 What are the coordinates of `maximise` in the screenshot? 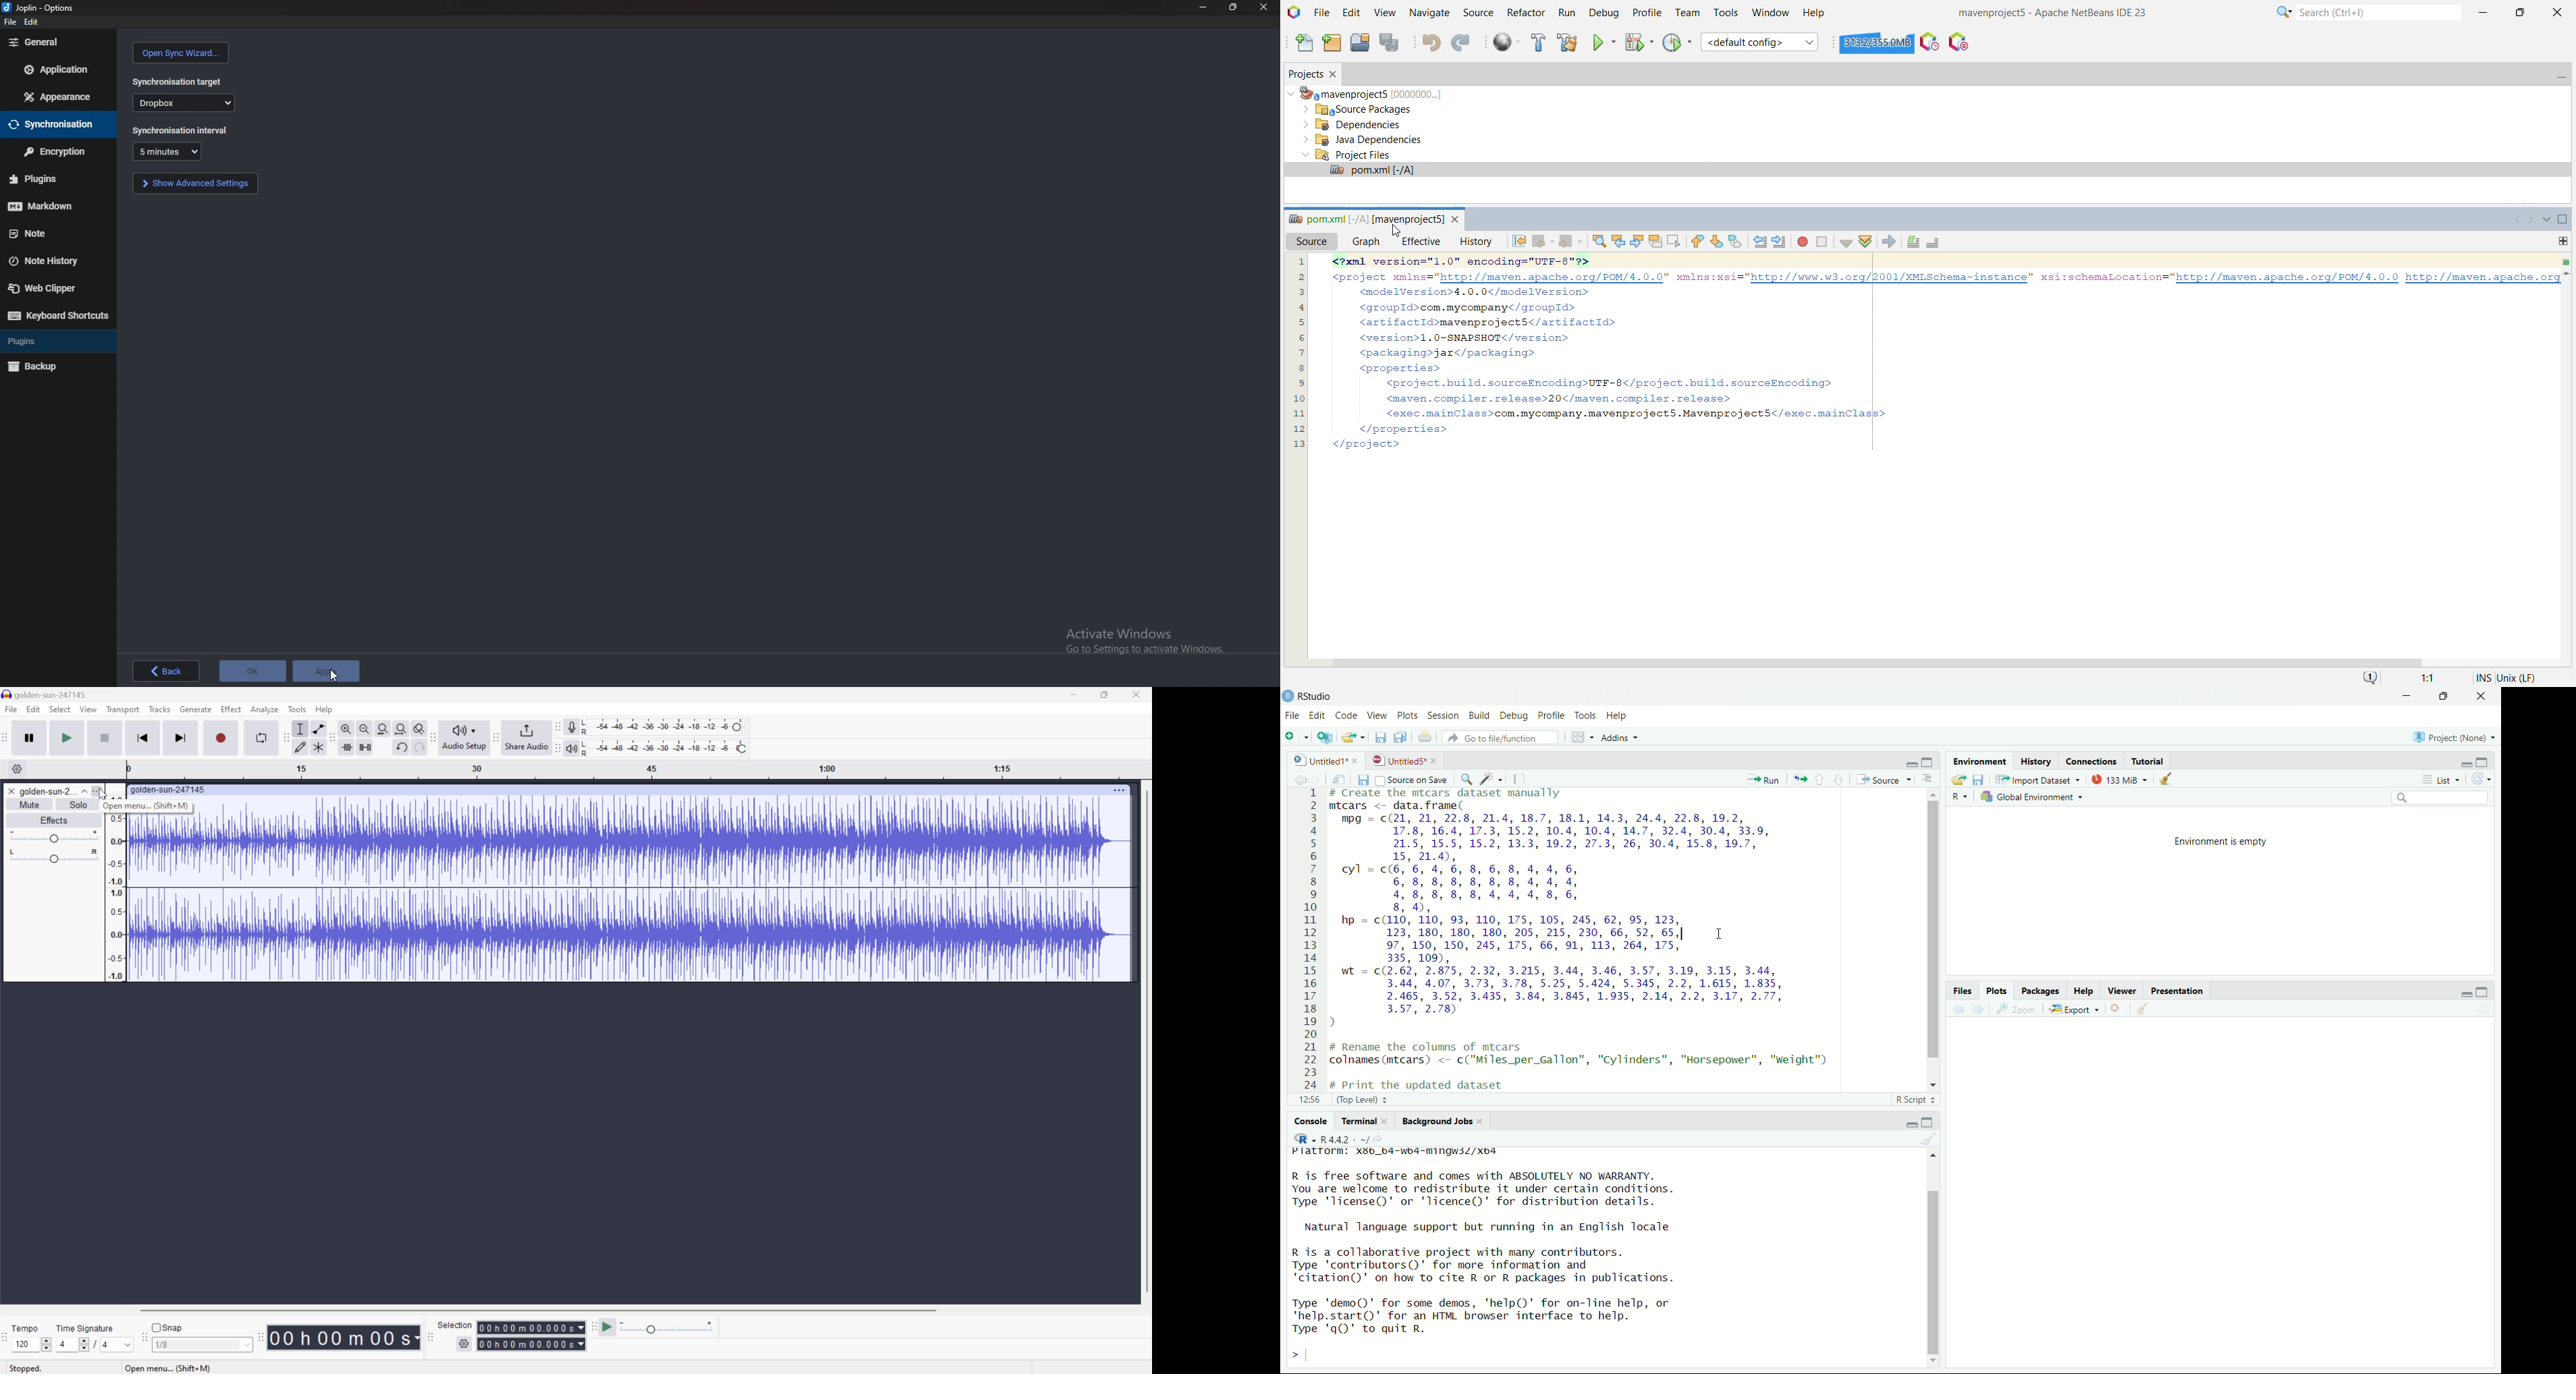 It's located at (2446, 697).